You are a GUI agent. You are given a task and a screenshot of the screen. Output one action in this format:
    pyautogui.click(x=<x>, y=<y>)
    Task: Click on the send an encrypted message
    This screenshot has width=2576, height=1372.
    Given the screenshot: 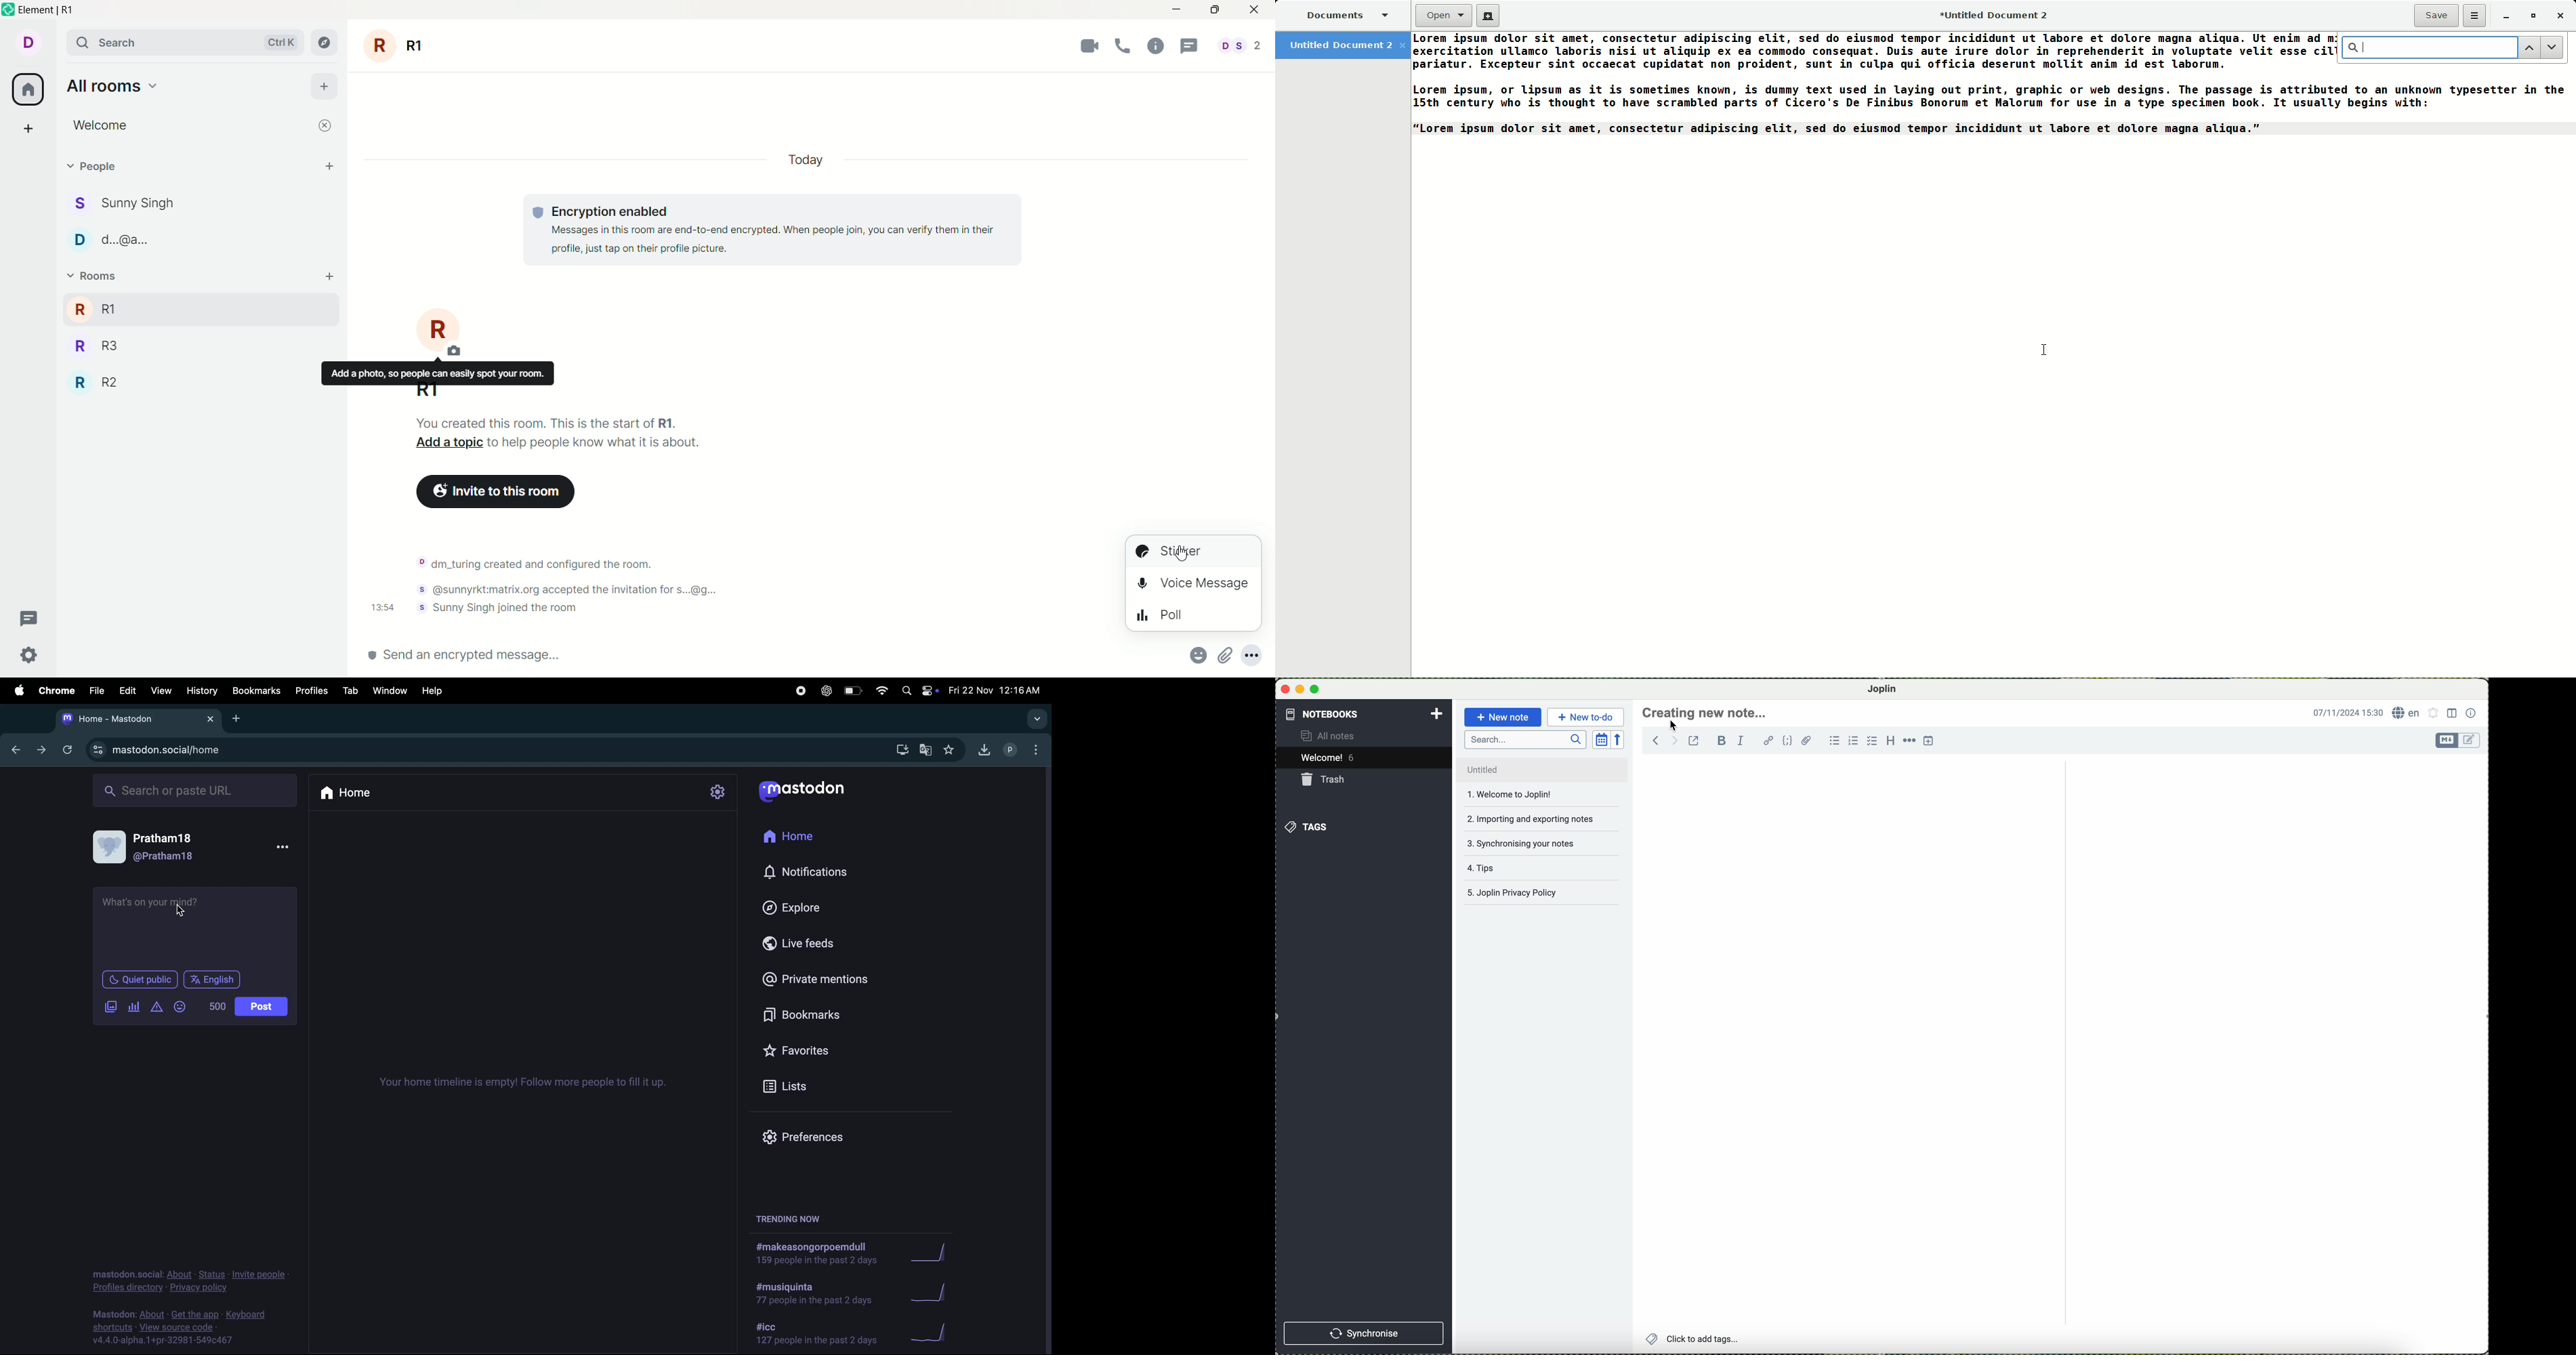 What is the action you would take?
    pyautogui.click(x=736, y=656)
    